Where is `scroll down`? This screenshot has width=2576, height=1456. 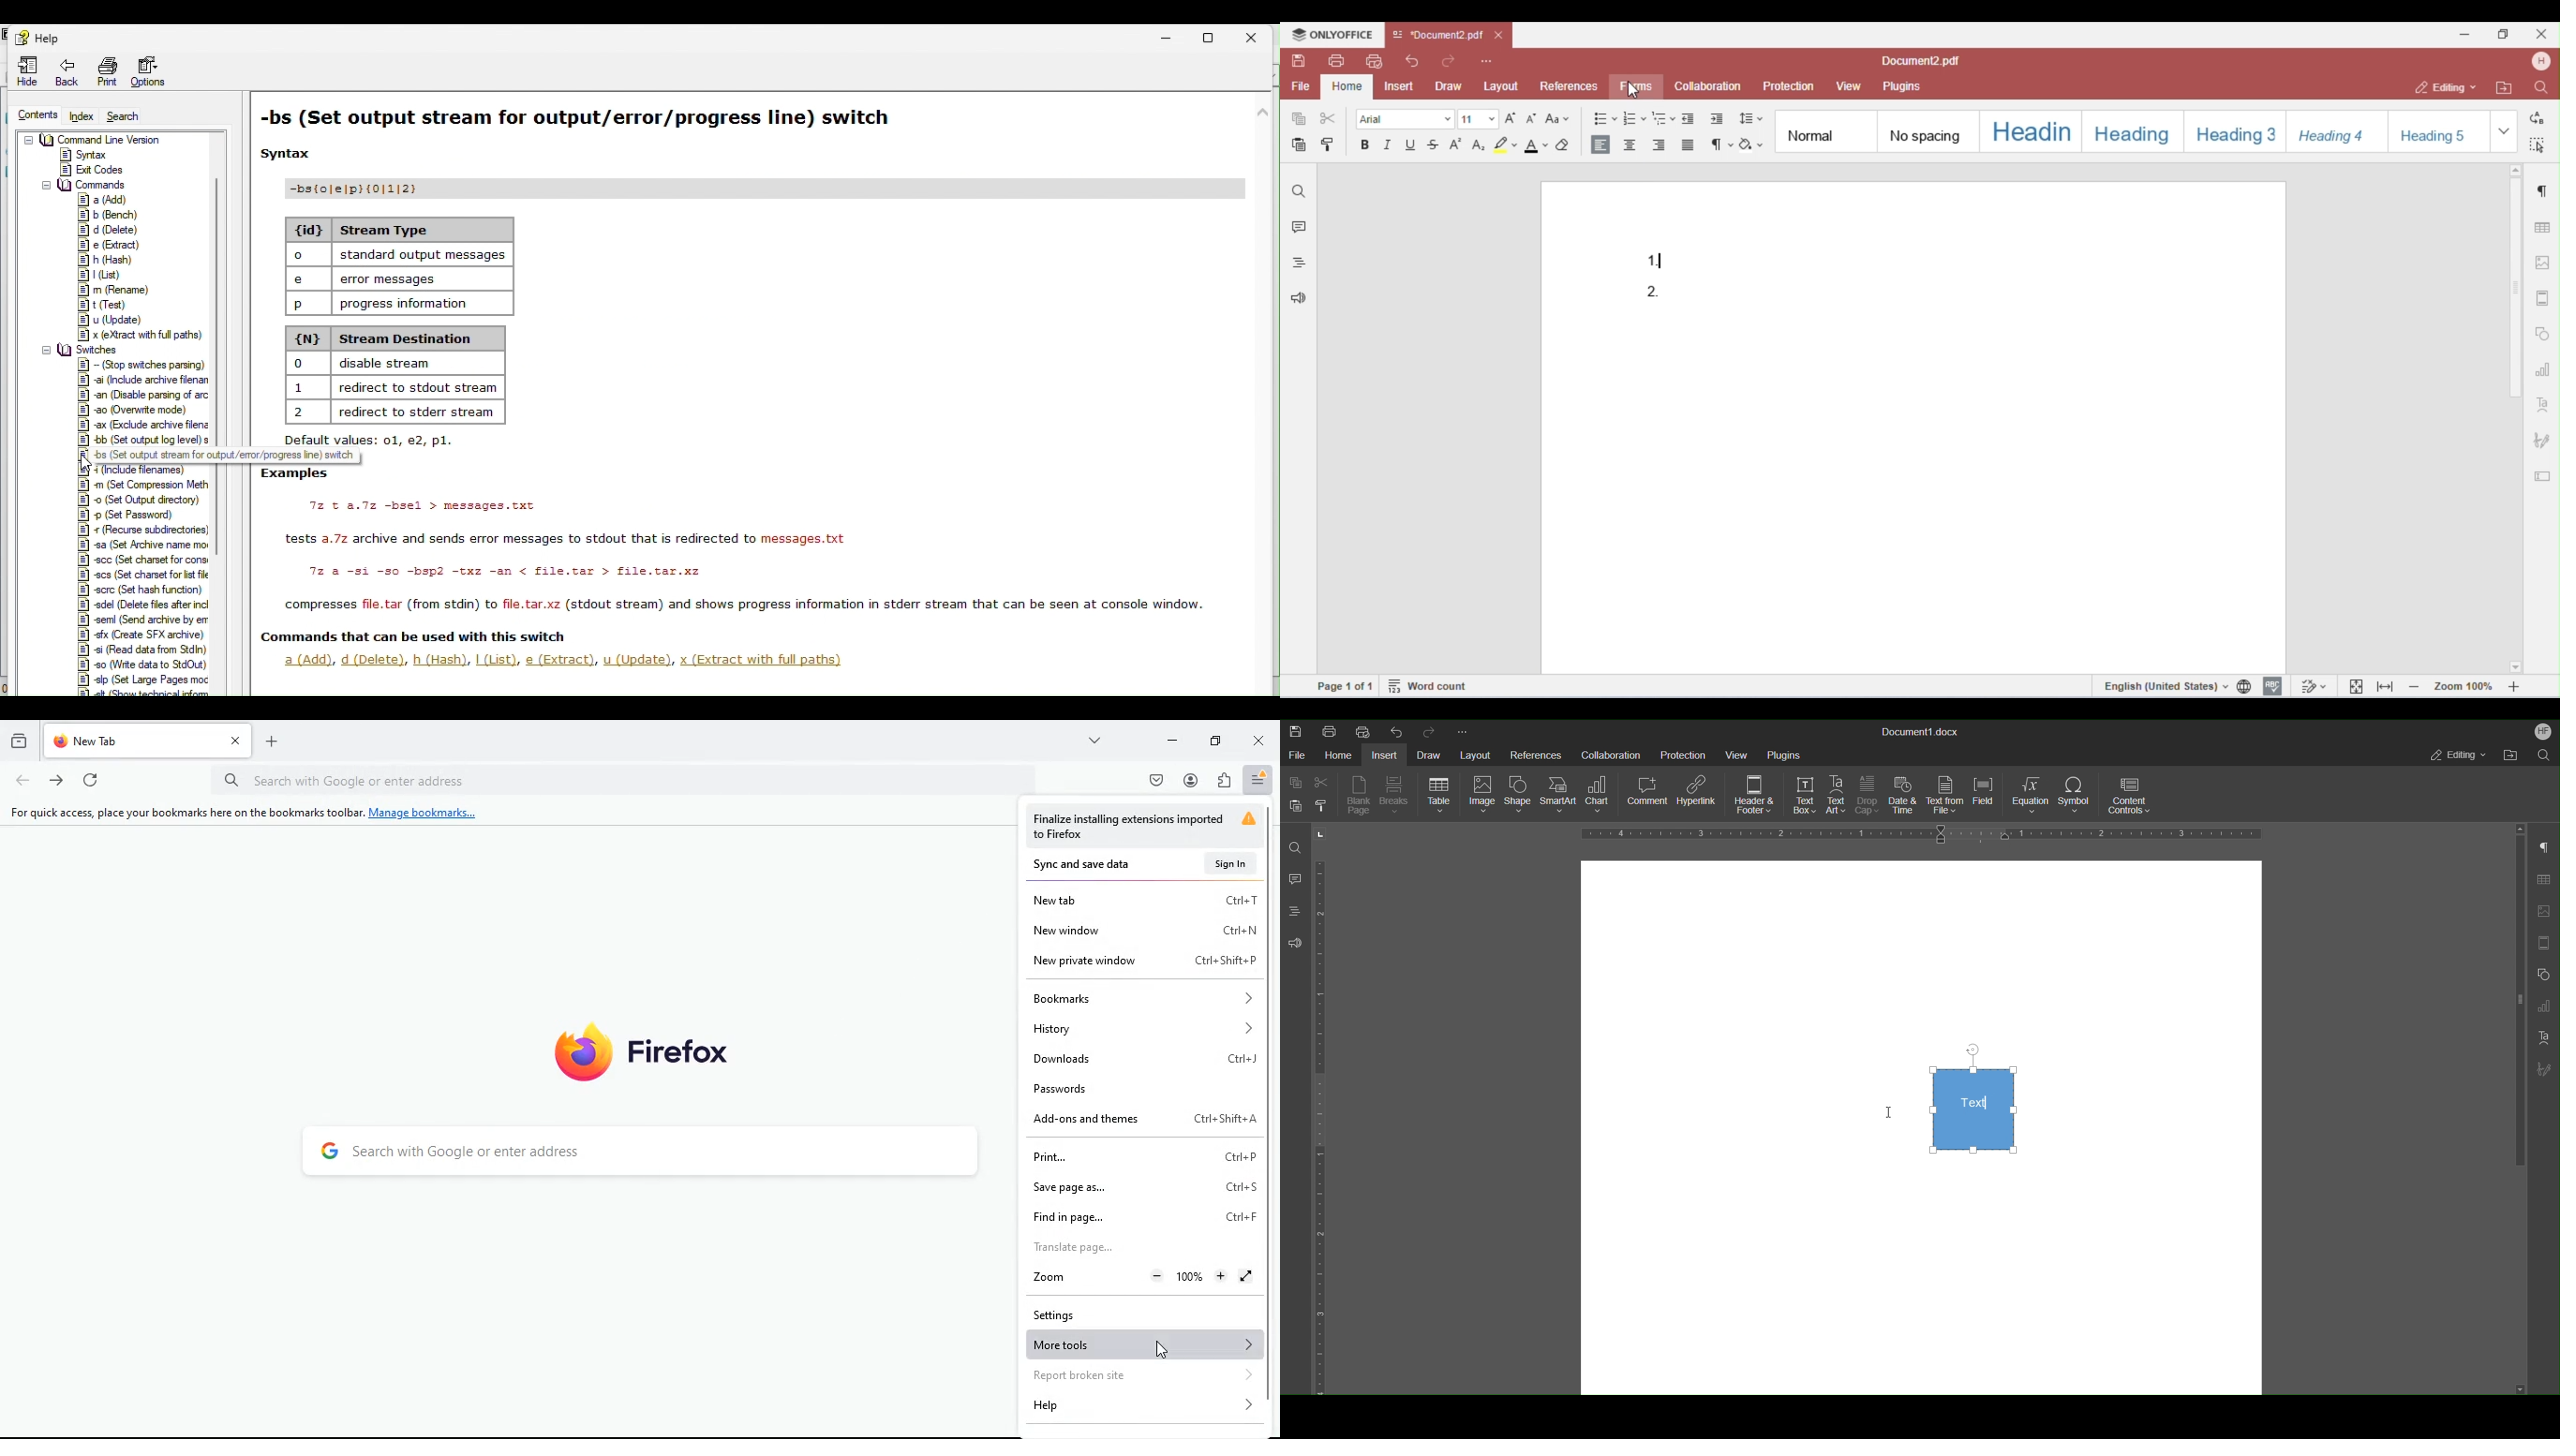
scroll down is located at coordinates (2513, 1384).